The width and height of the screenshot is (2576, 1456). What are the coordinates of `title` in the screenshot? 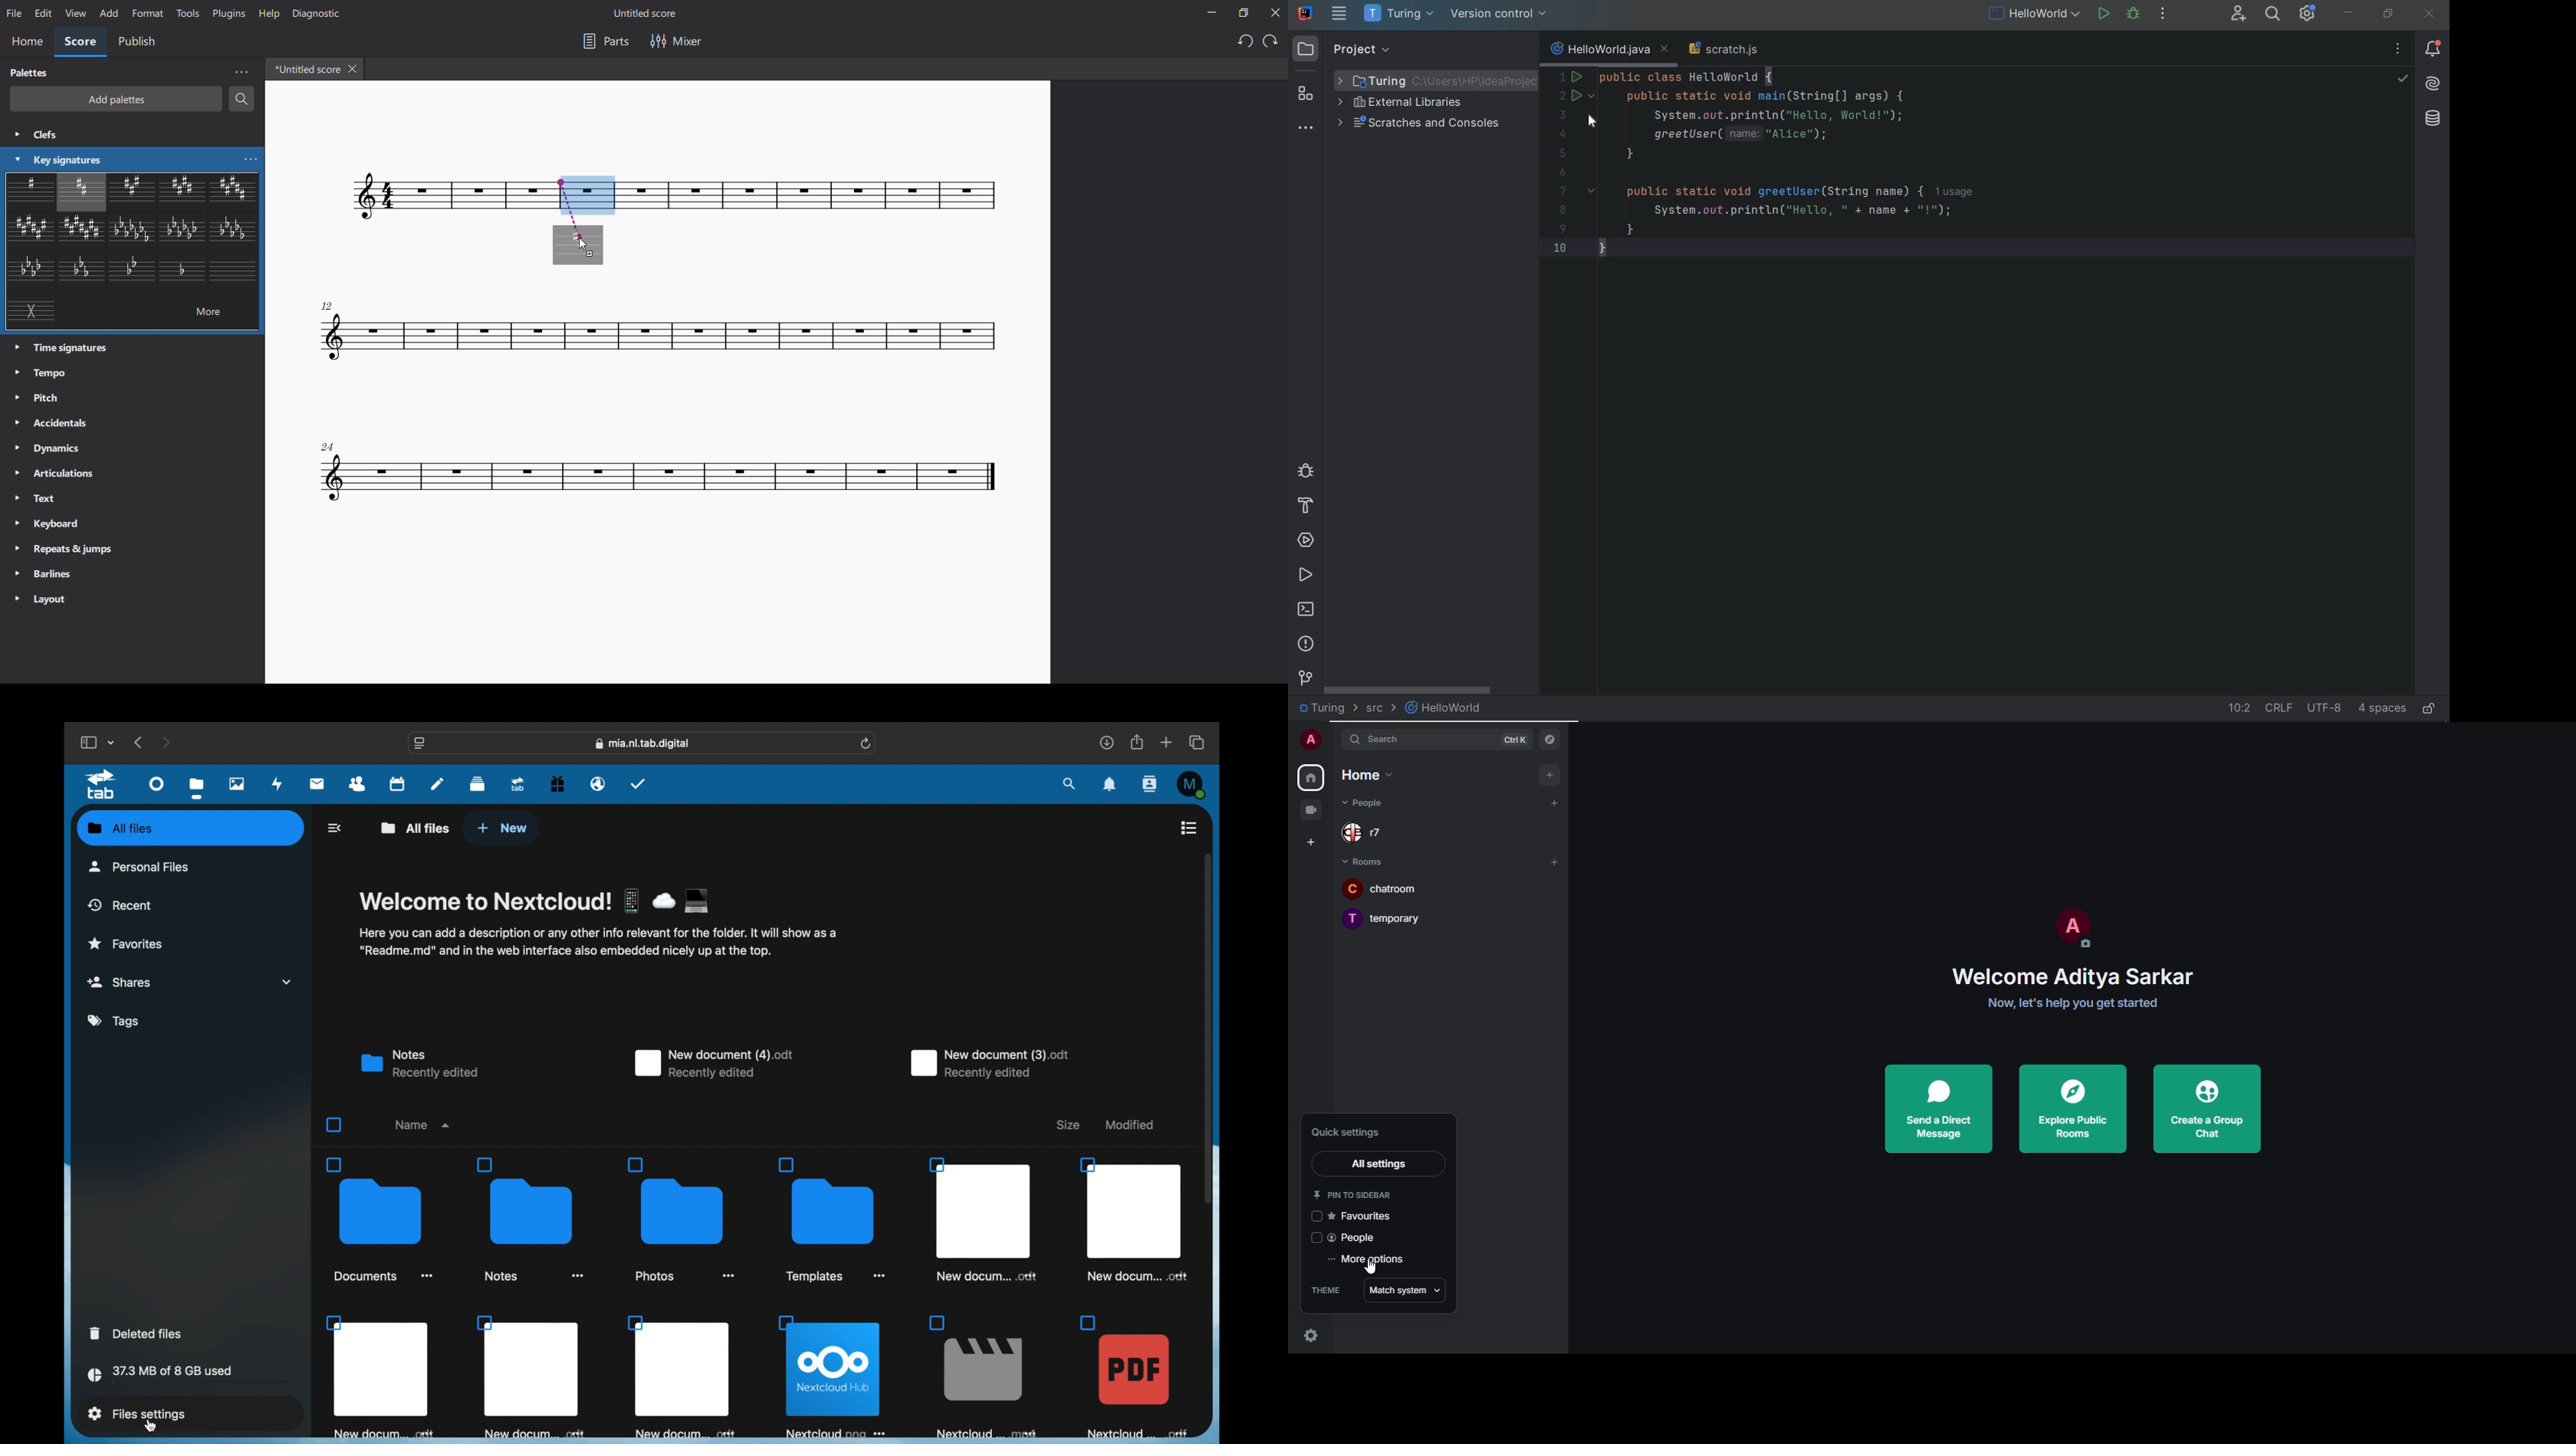 It's located at (645, 14).